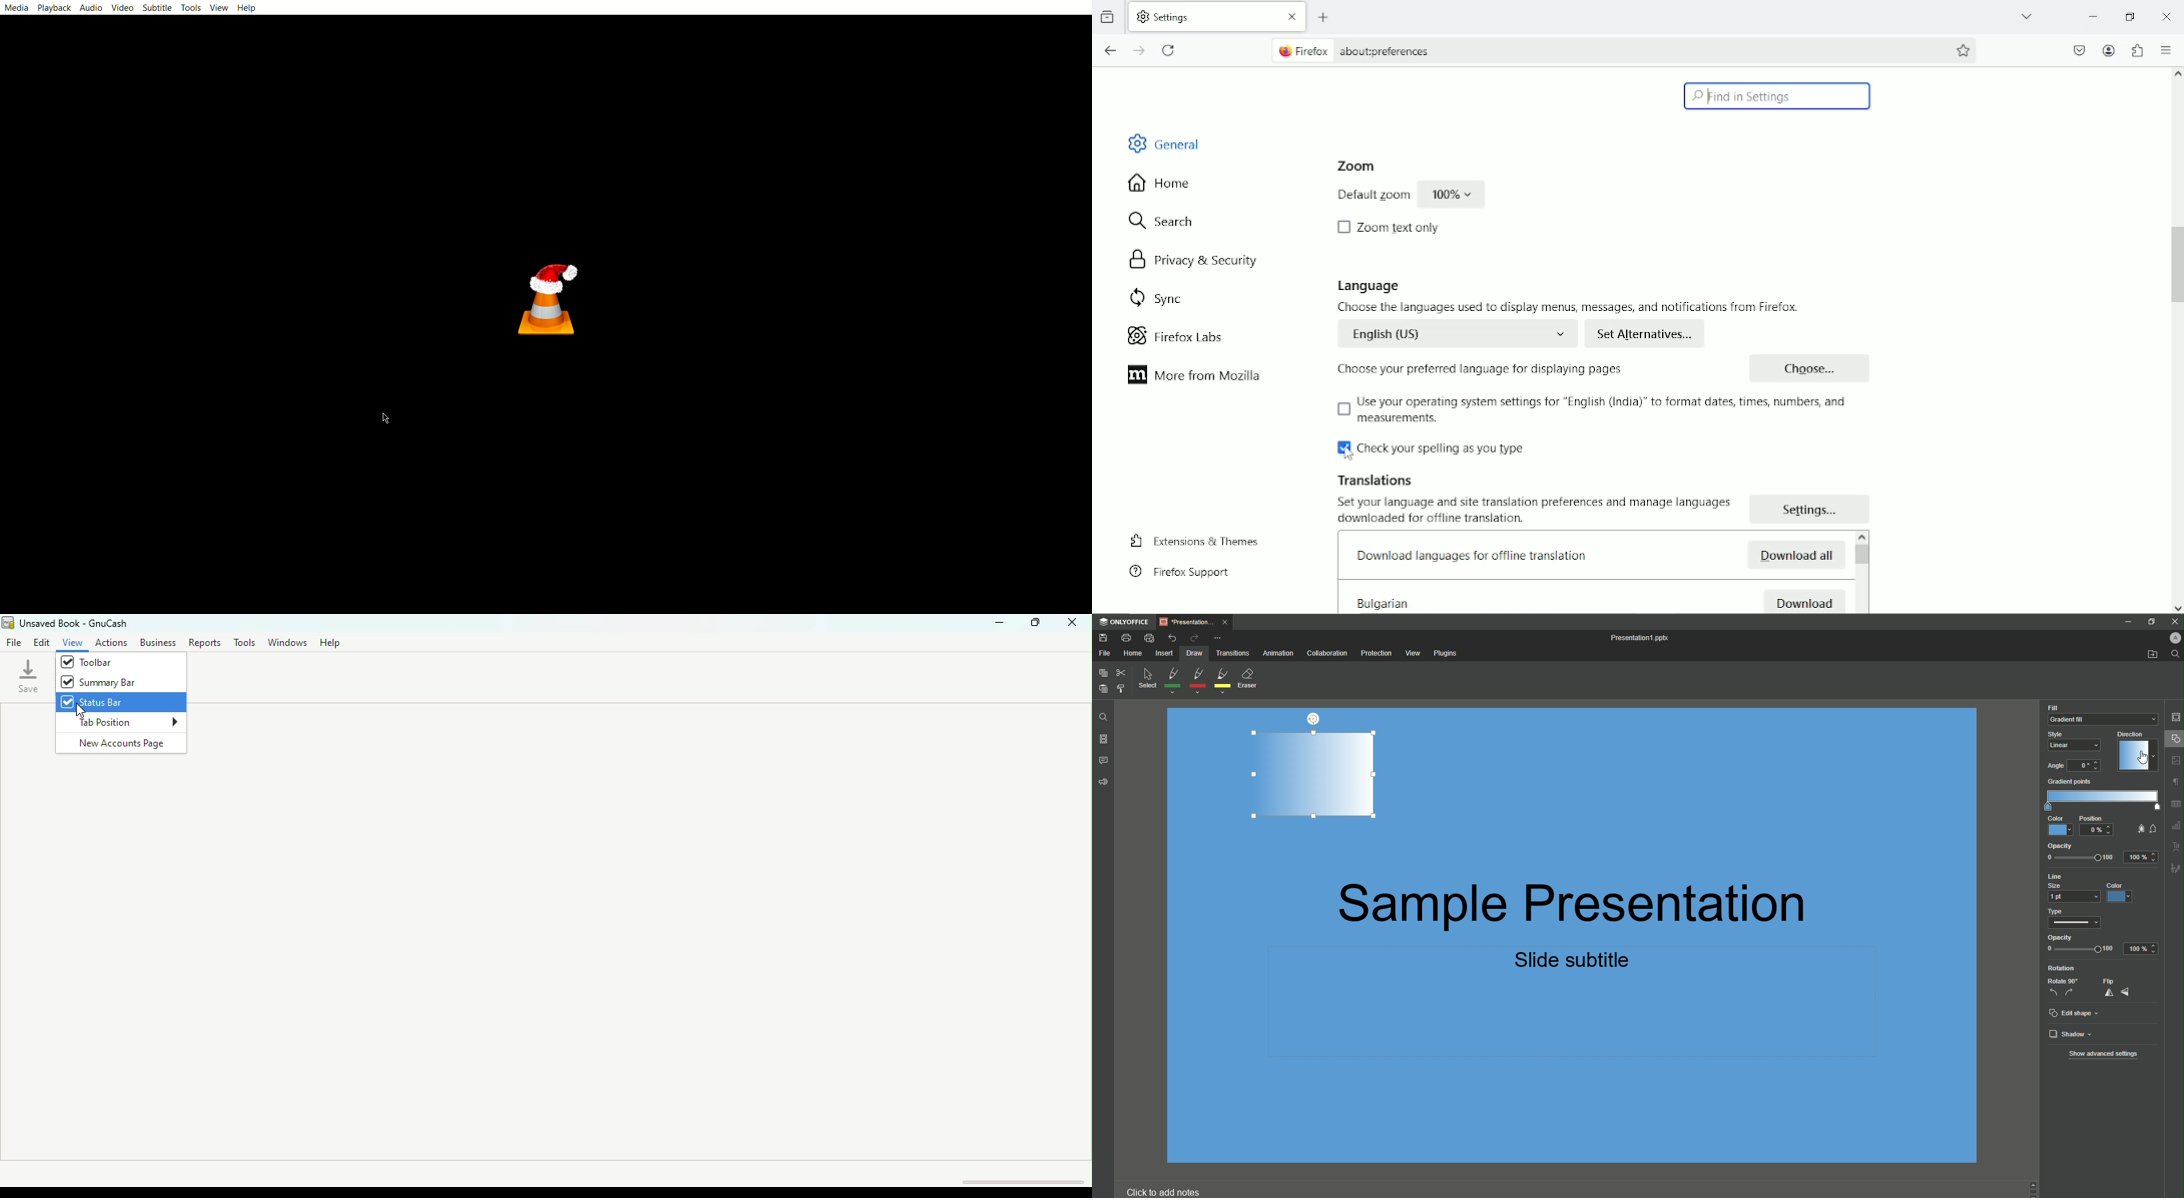 This screenshot has width=2184, height=1204. I want to click on Find, so click(2175, 654).